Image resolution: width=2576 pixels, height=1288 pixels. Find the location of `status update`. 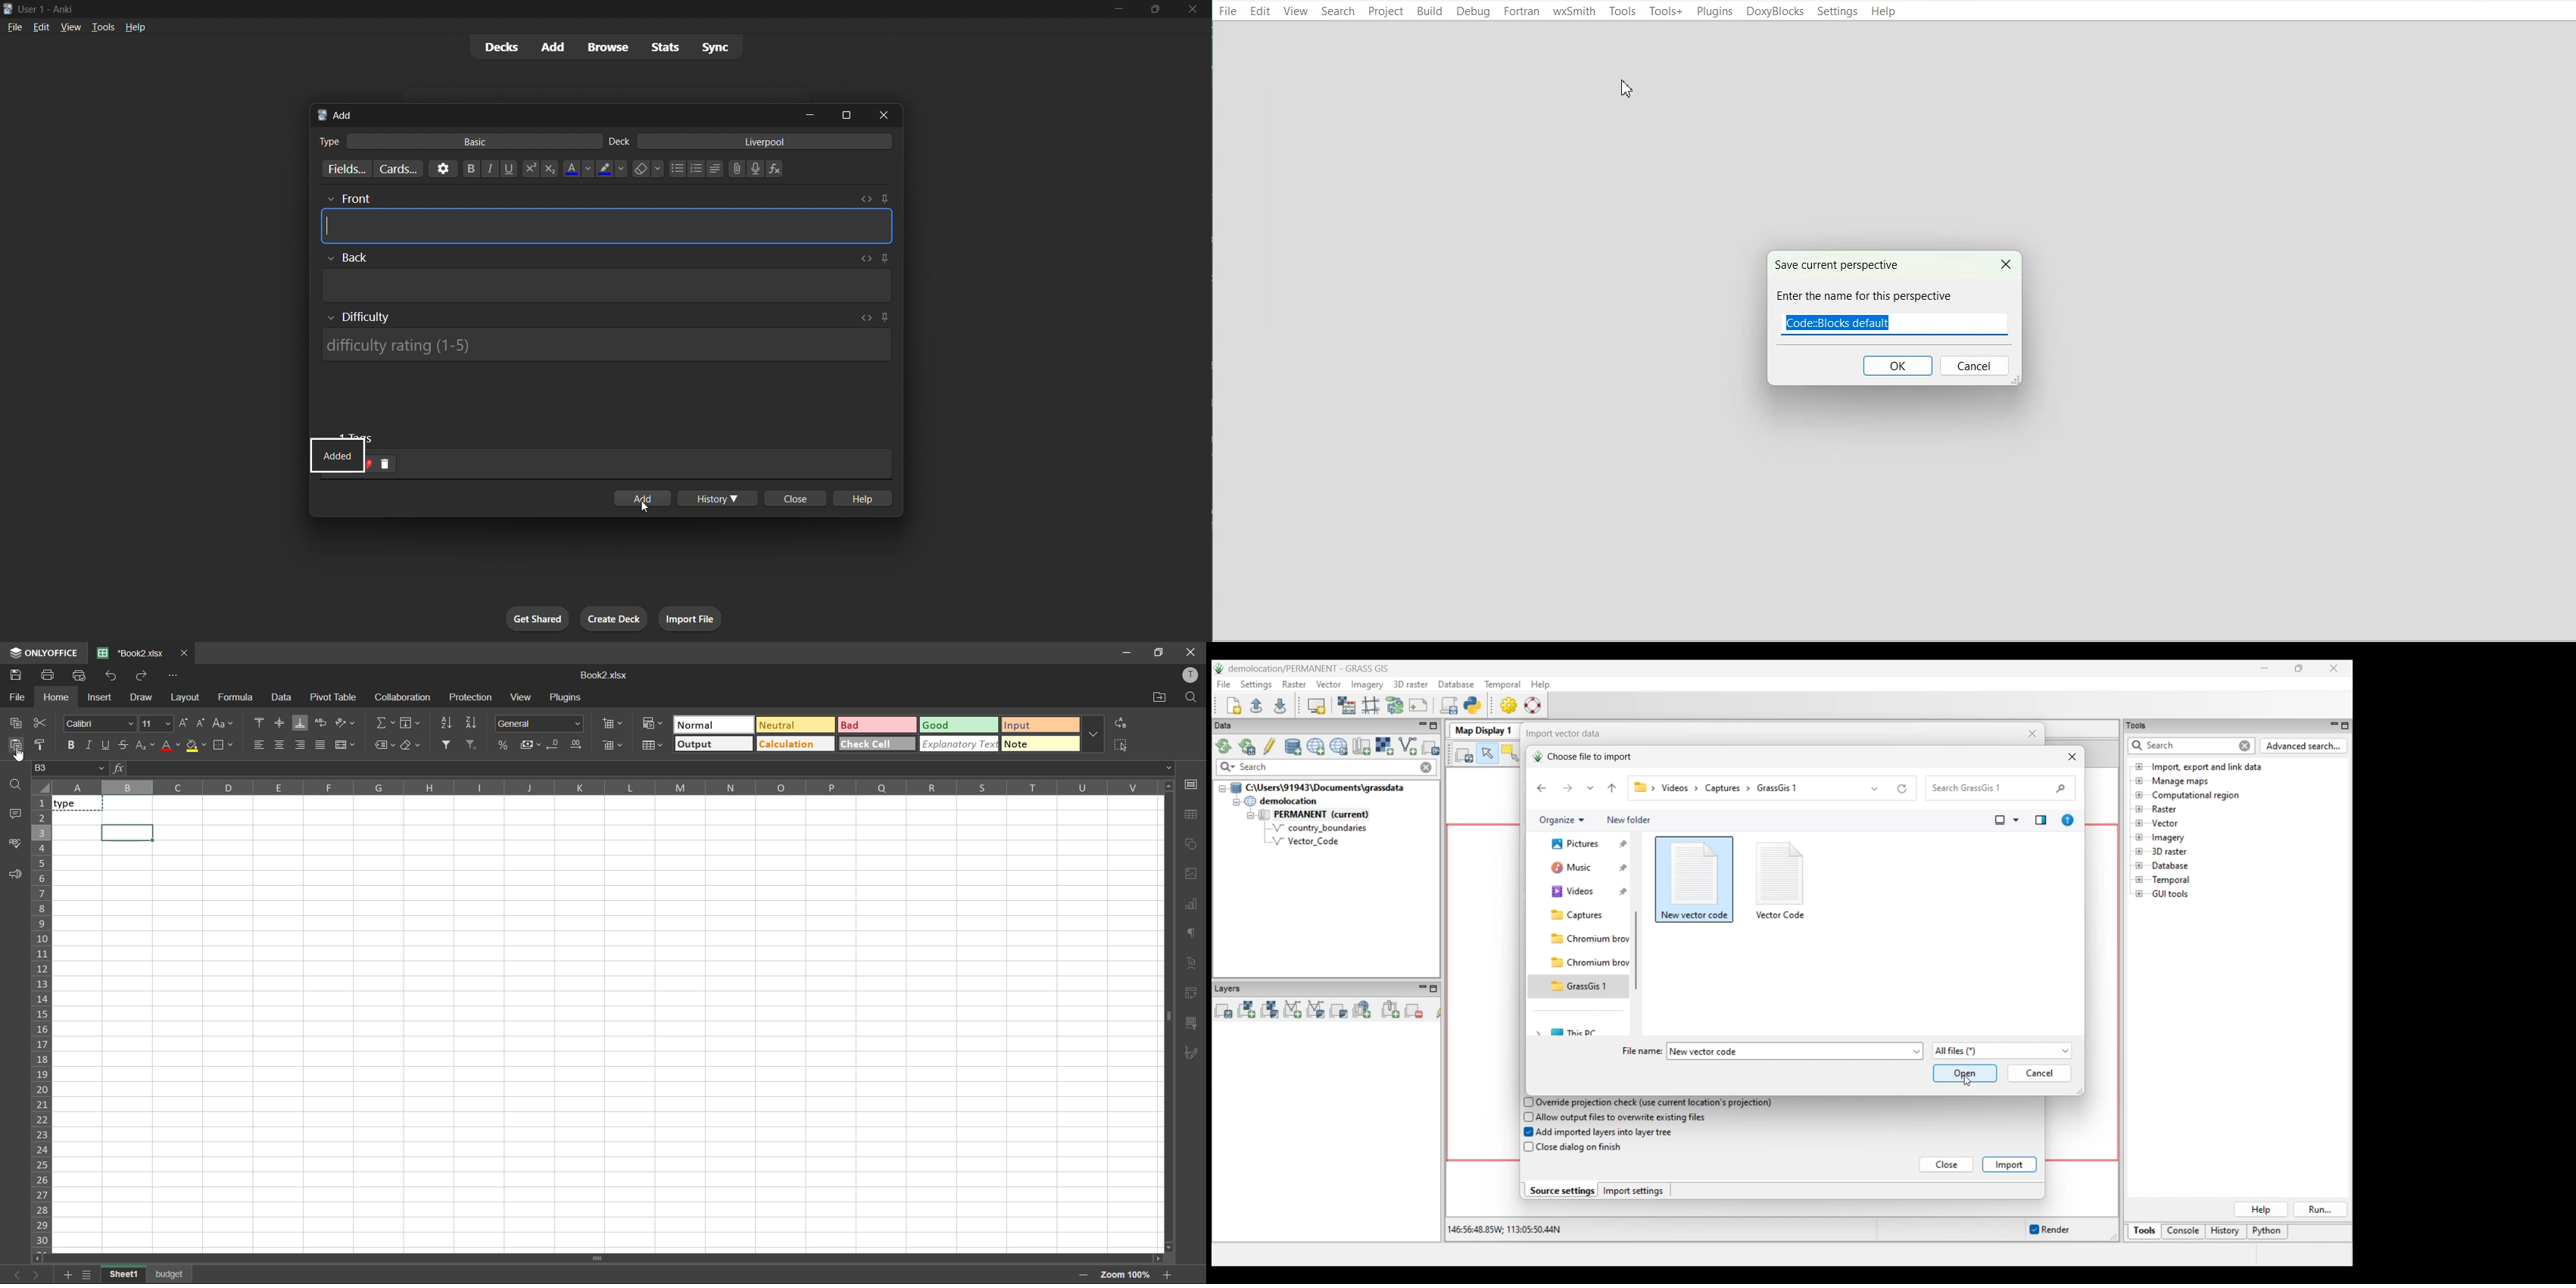

status update is located at coordinates (336, 456).